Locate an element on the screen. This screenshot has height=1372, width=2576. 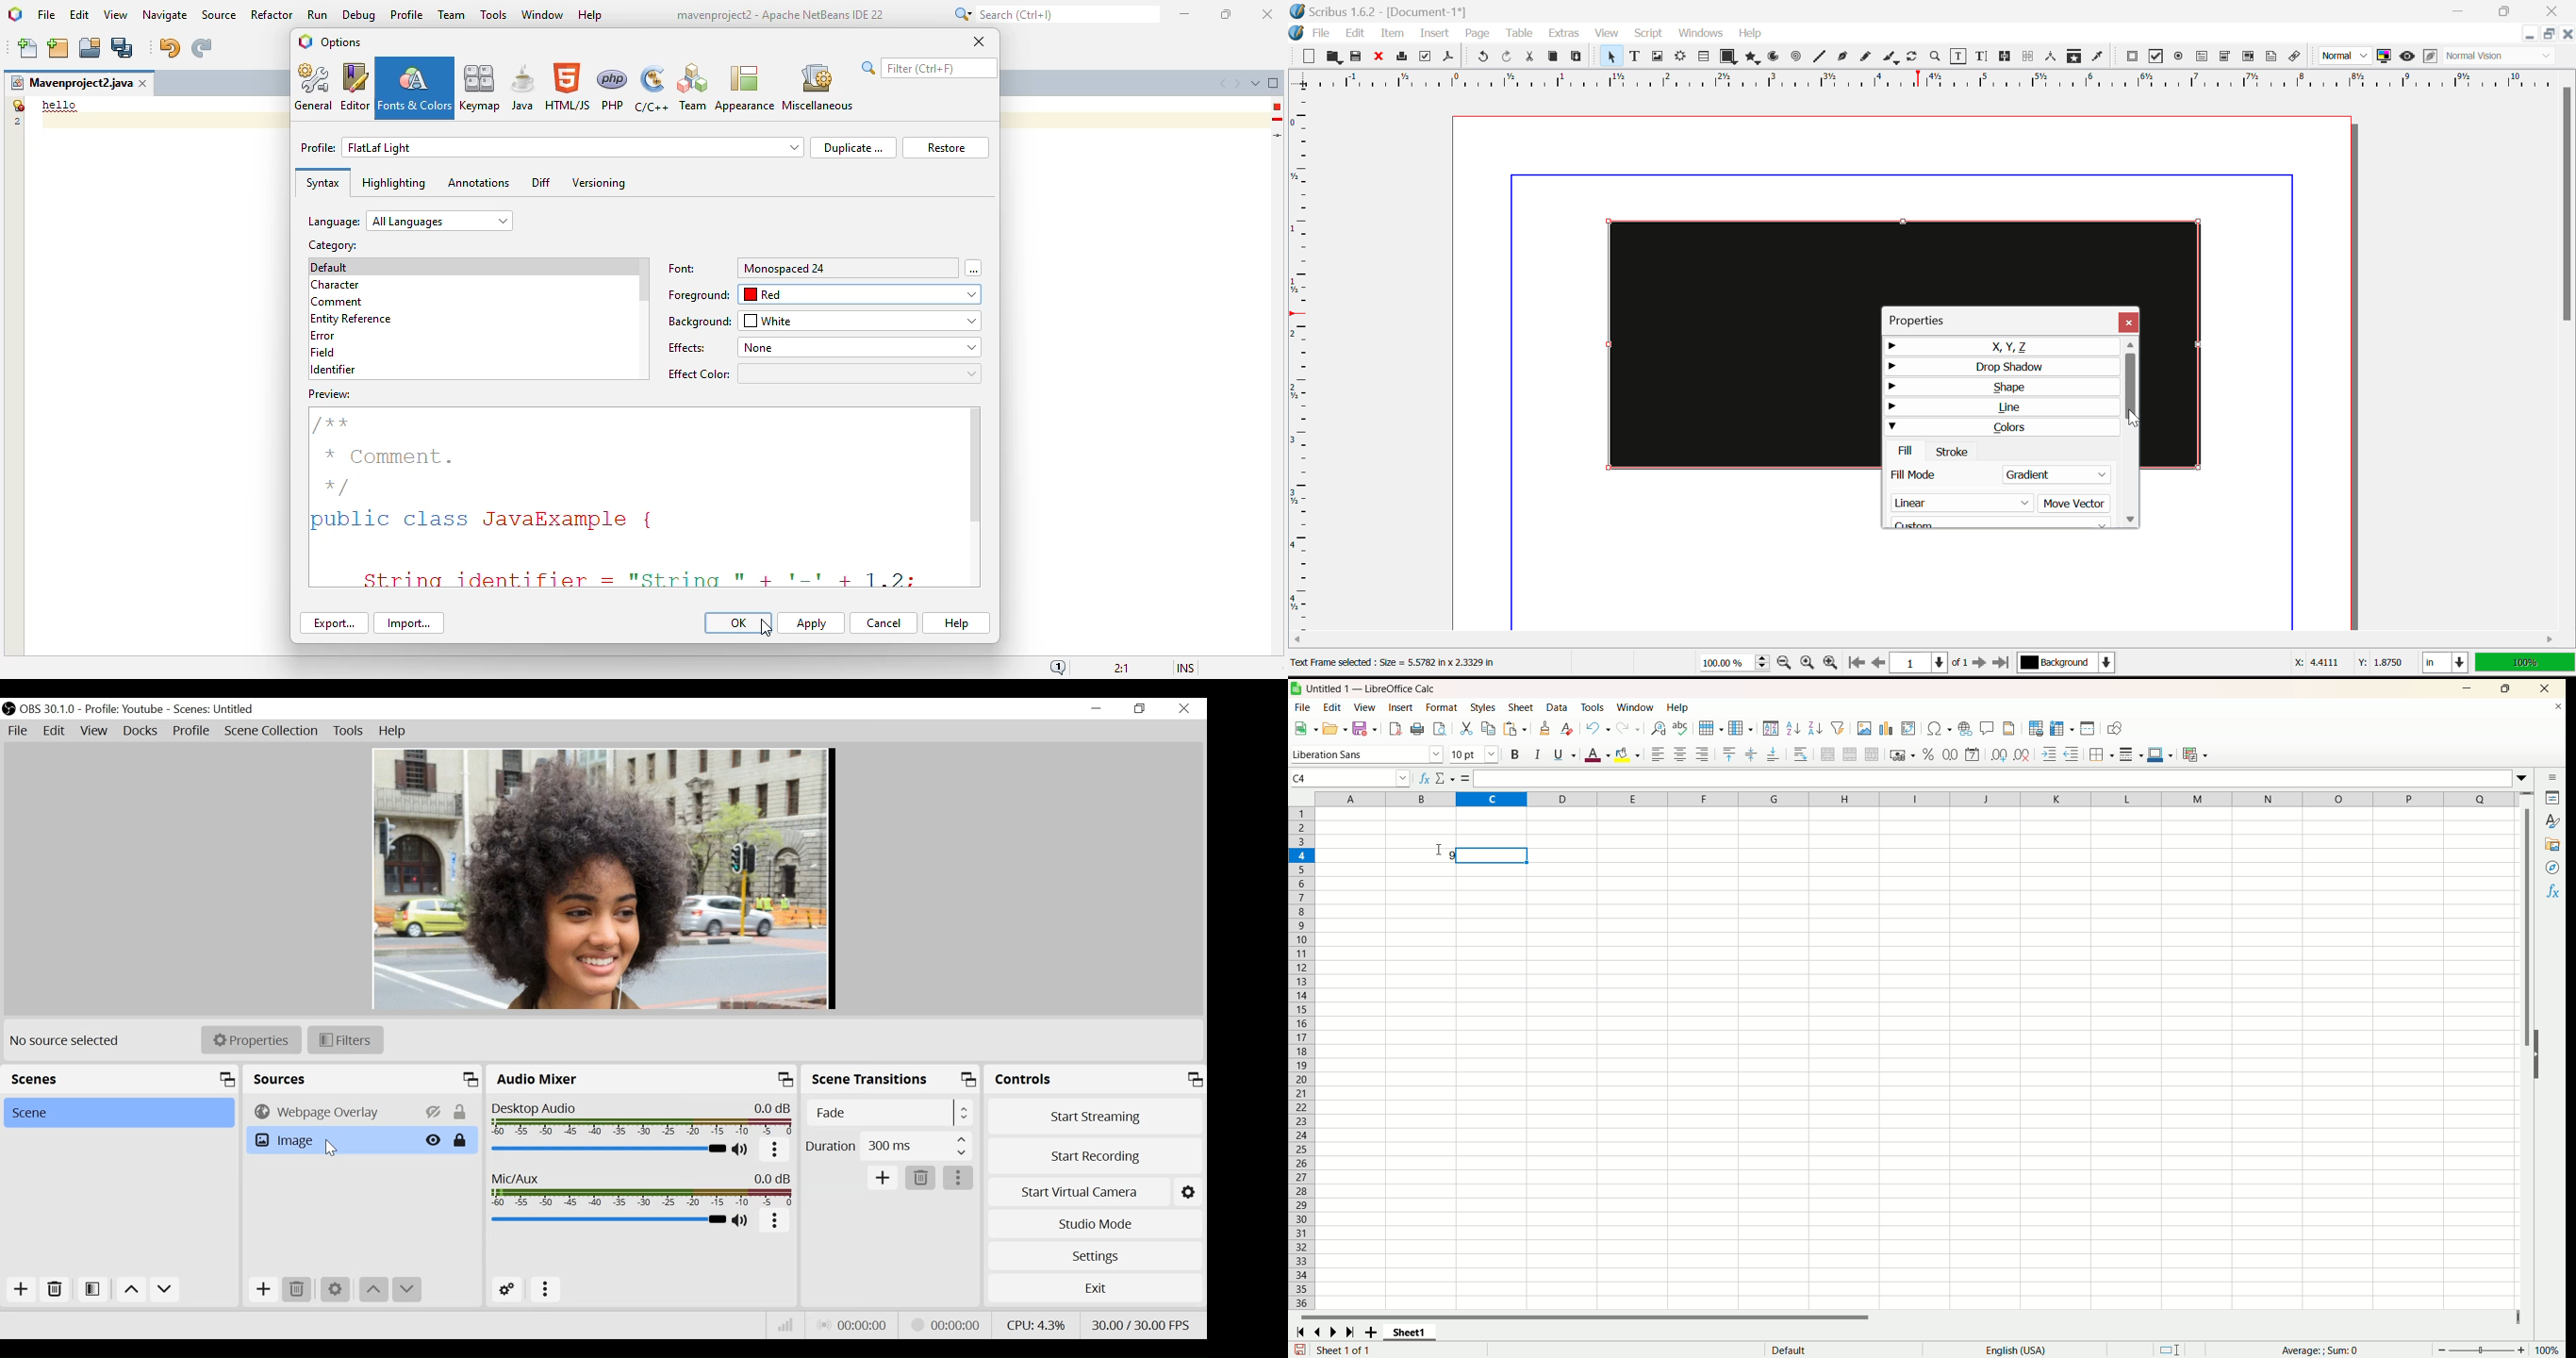
border style is located at coordinates (2131, 756).